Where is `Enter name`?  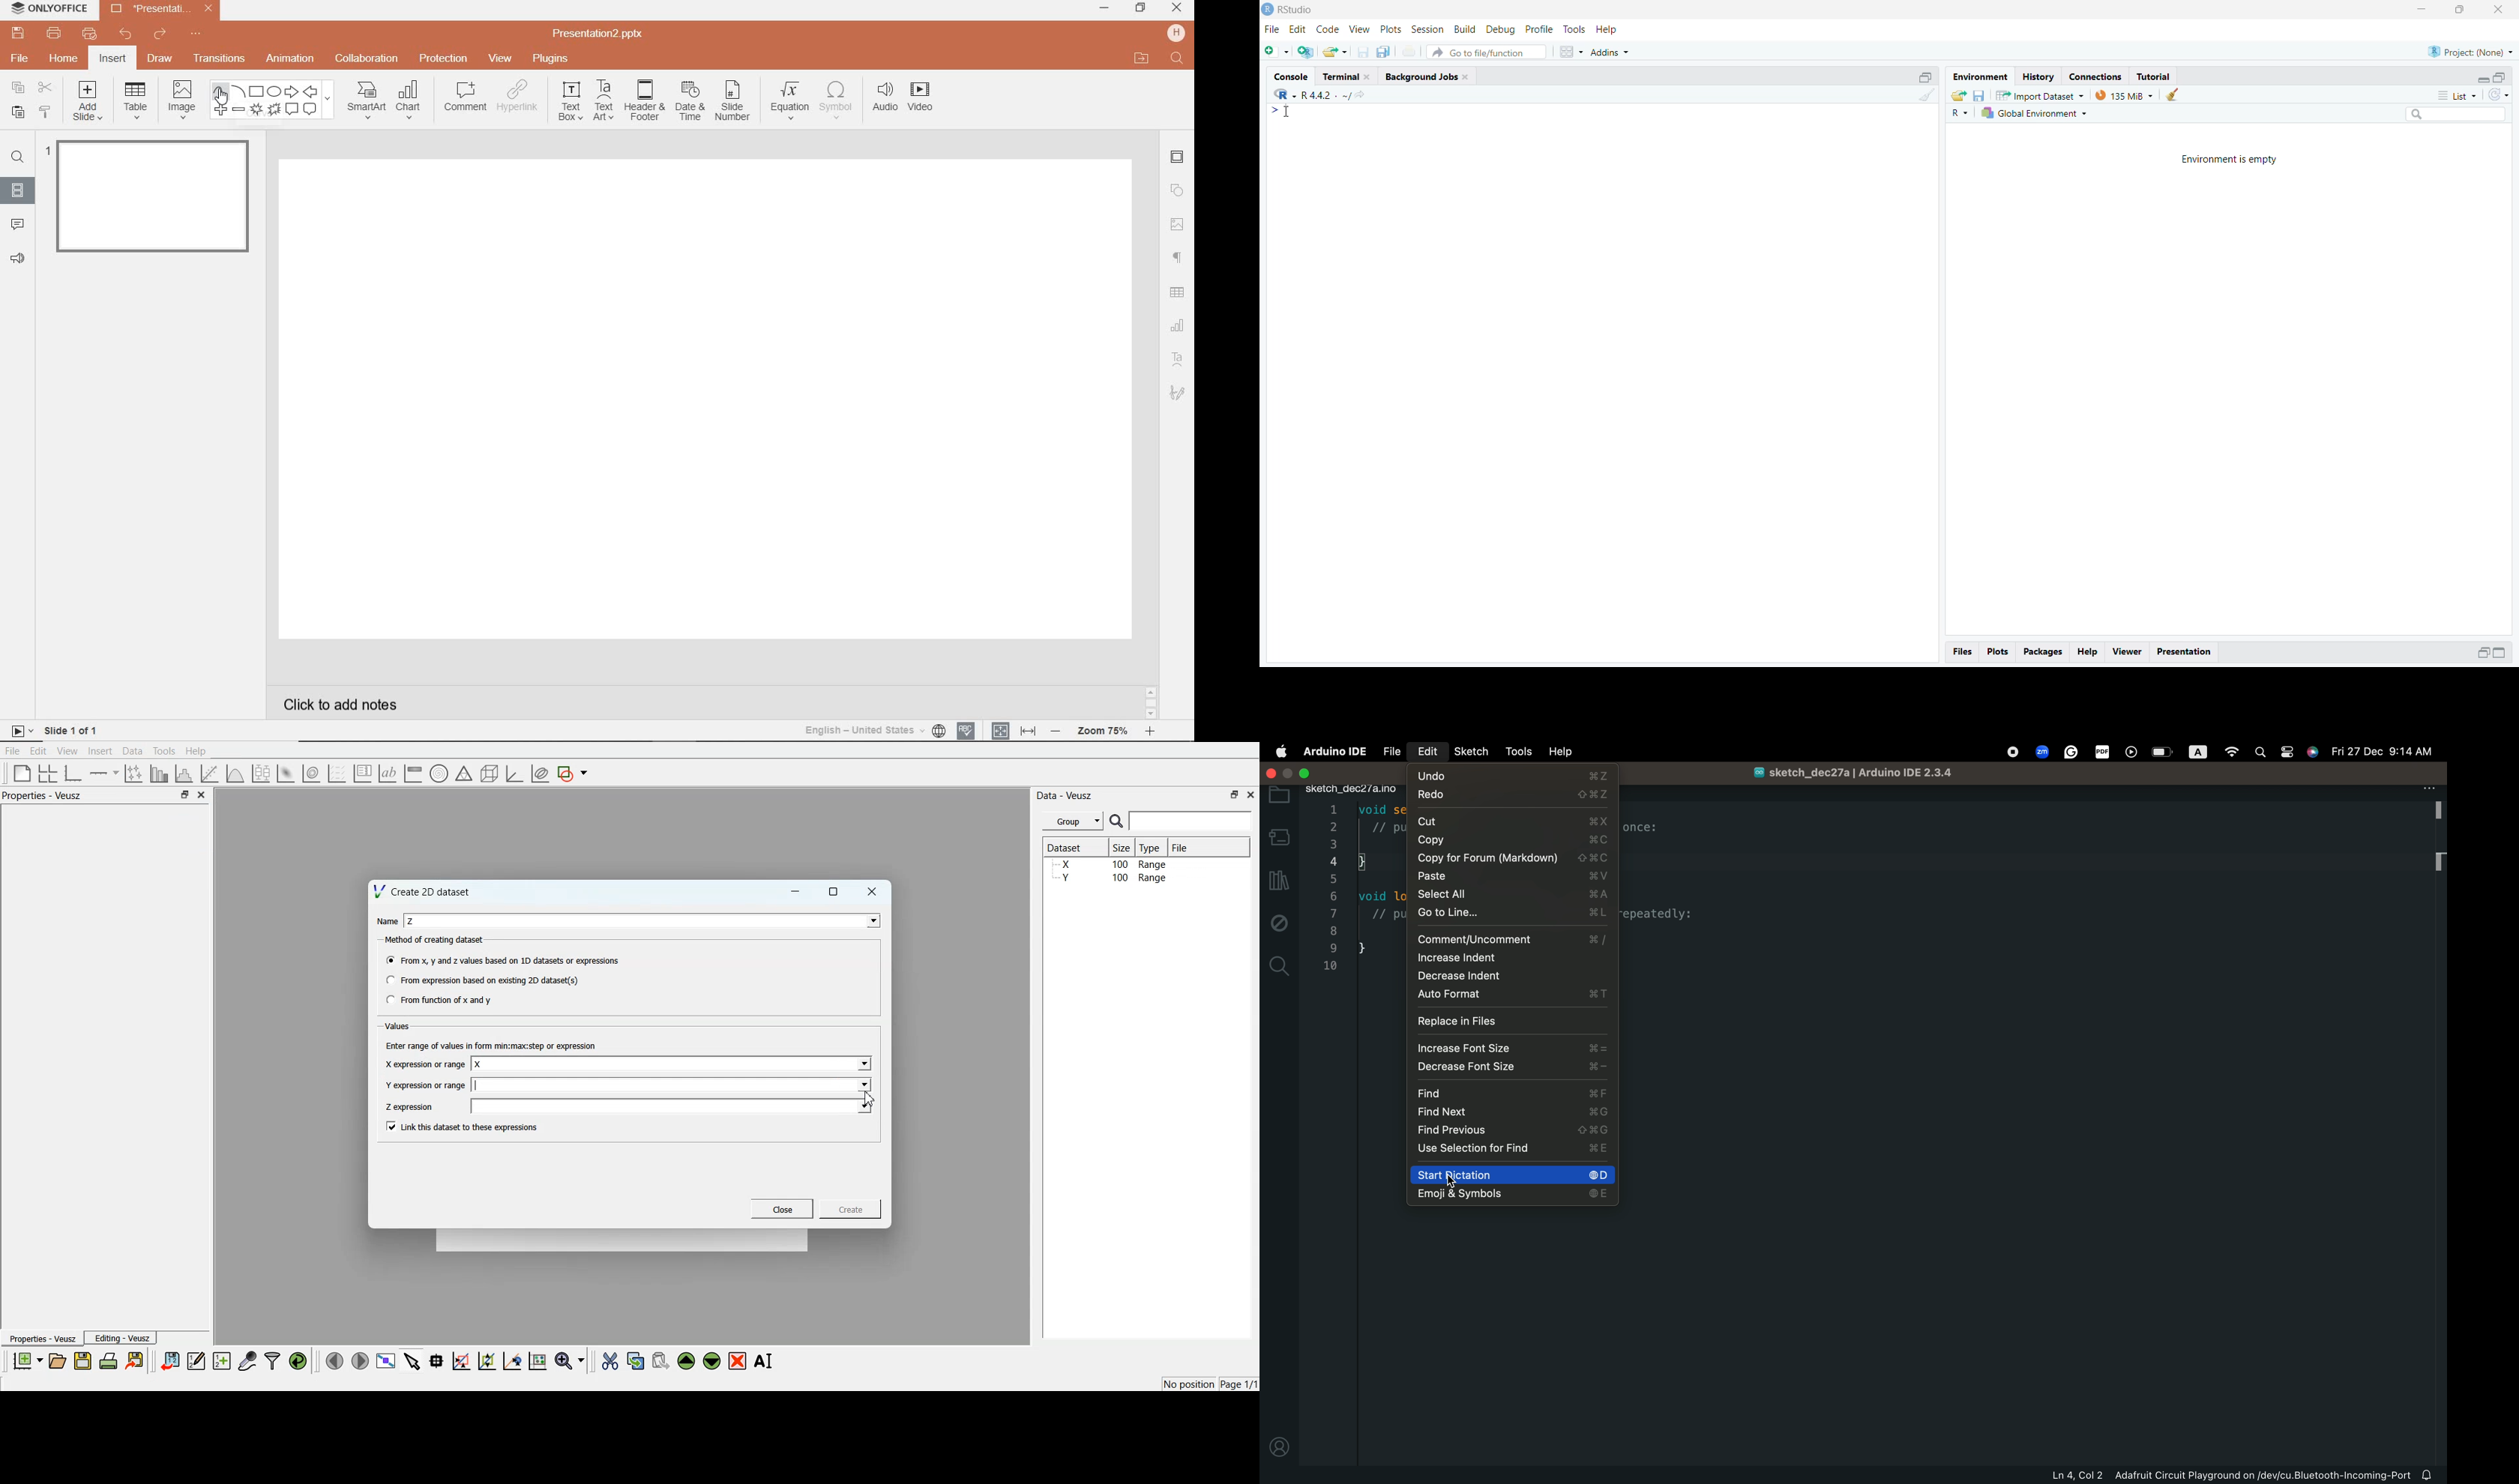
Enter name is located at coordinates (673, 1084).